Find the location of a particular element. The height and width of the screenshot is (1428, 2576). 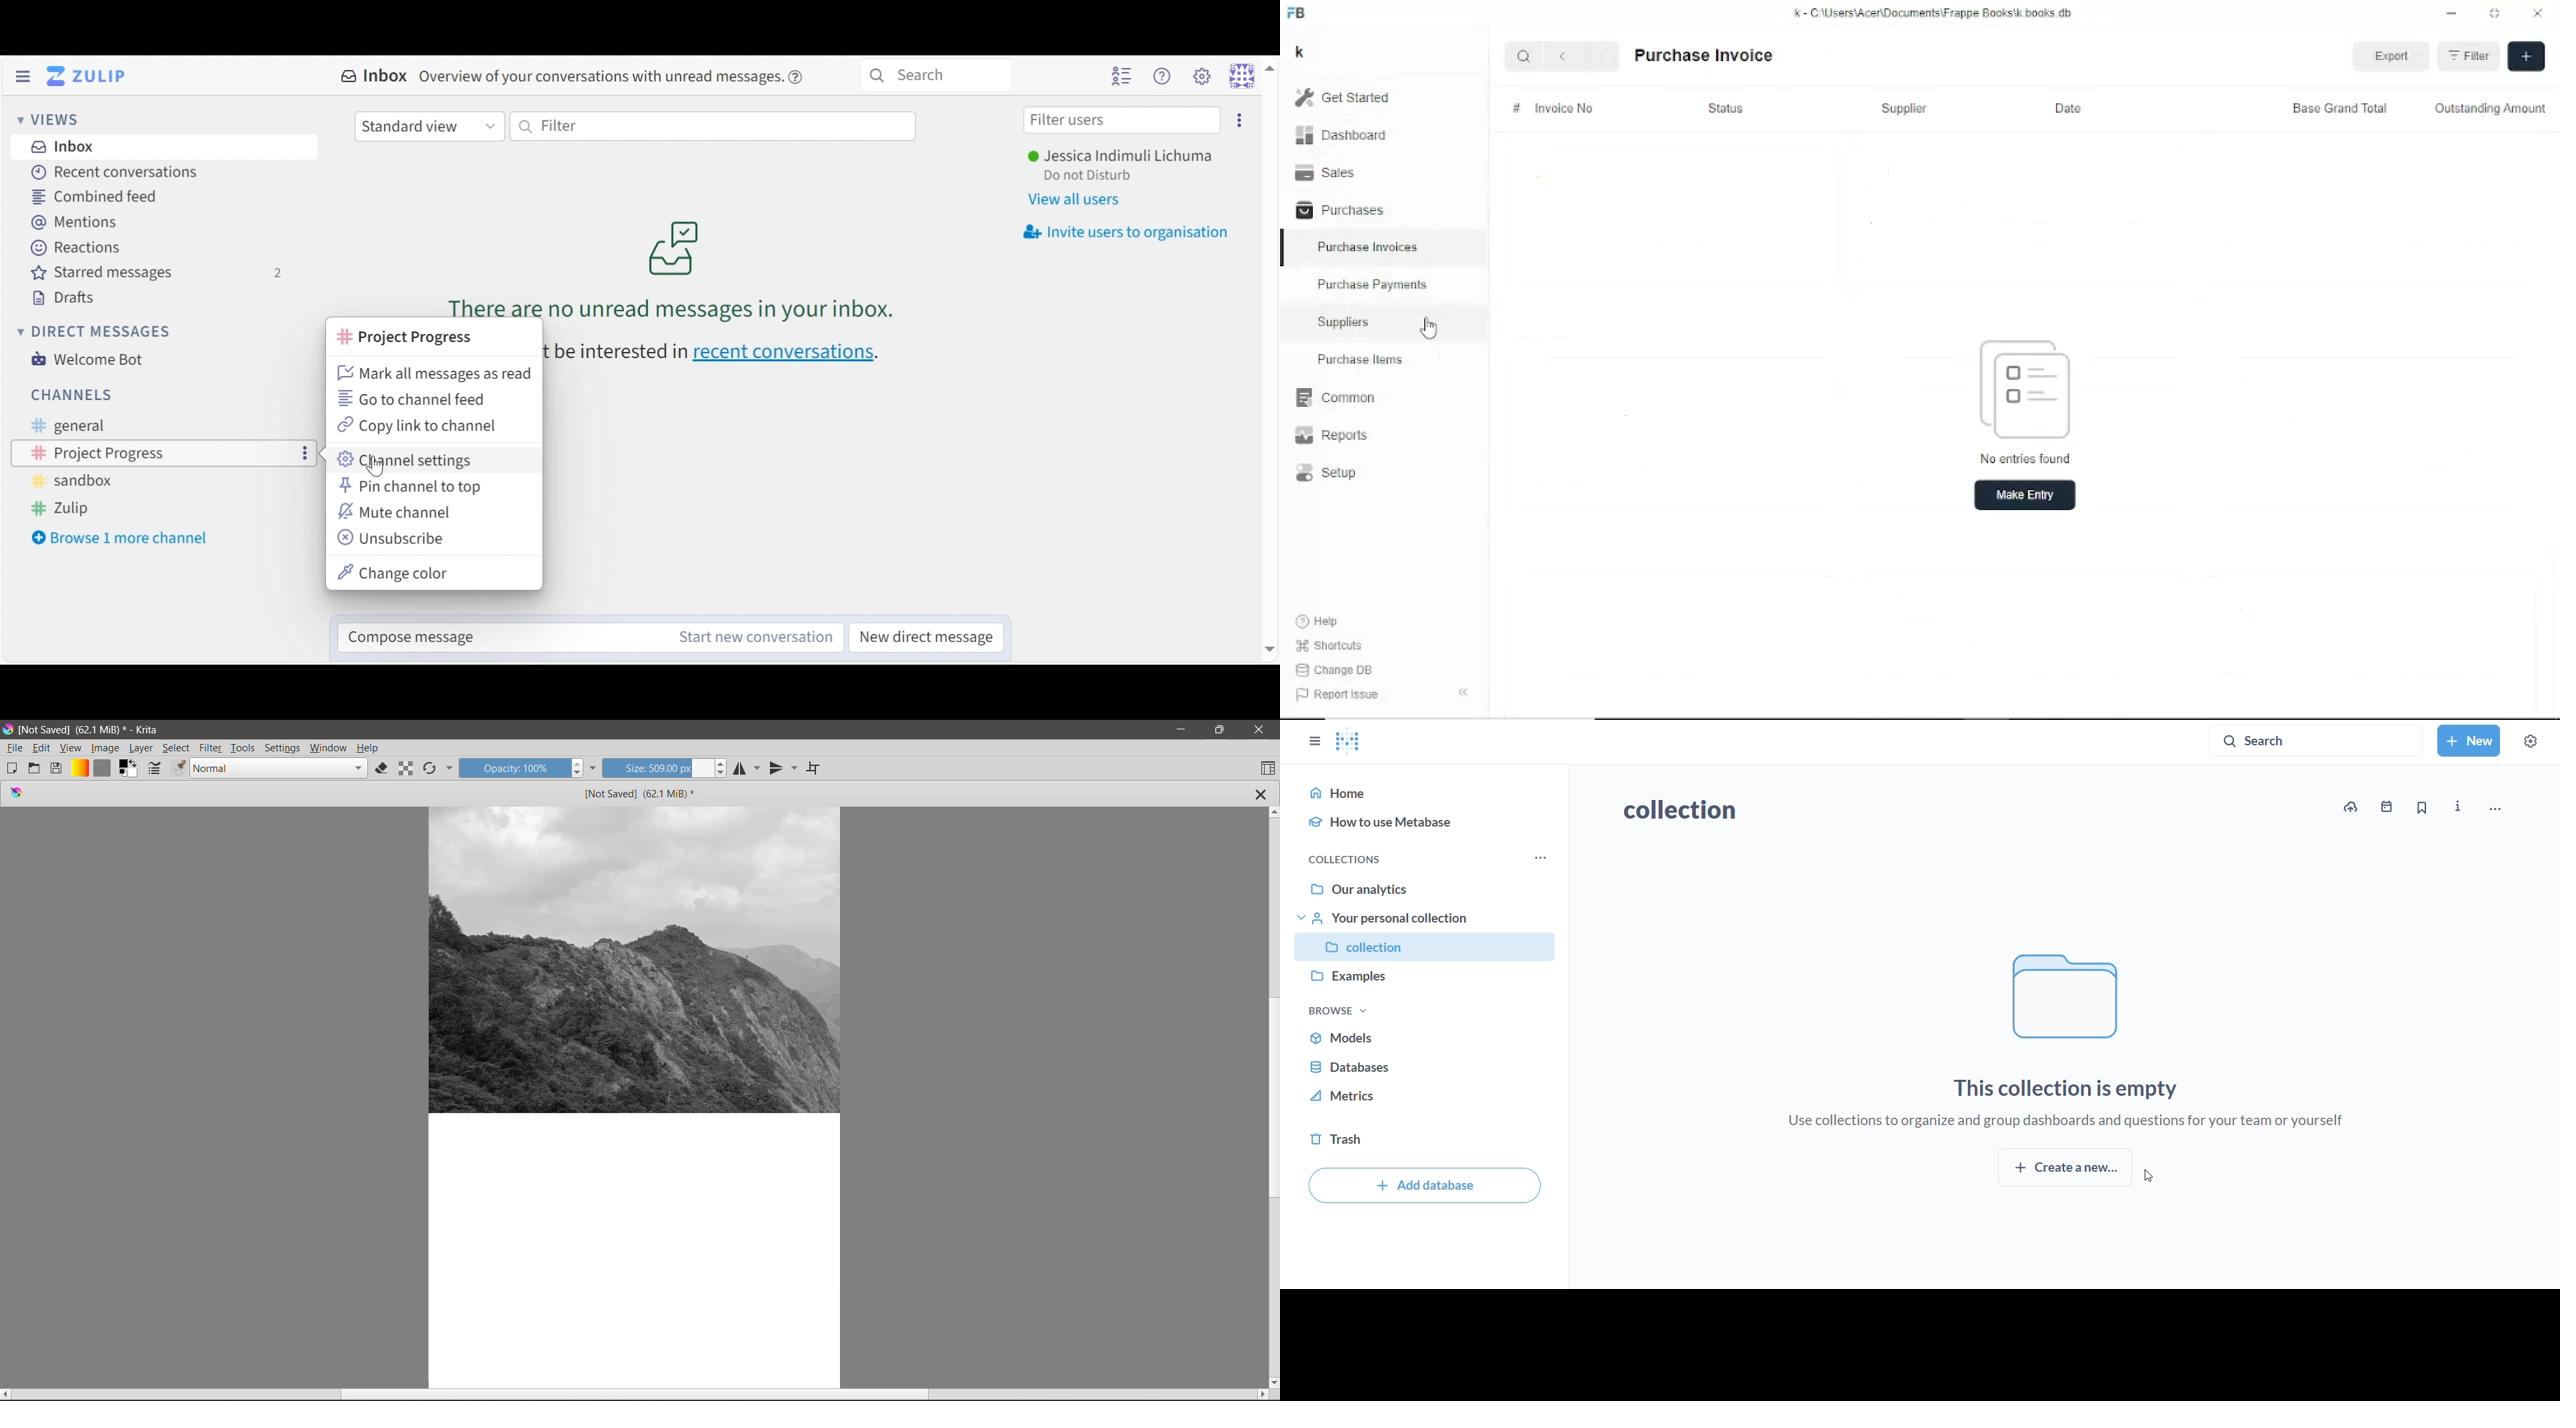

Username is located at coordinates (1123, 157).